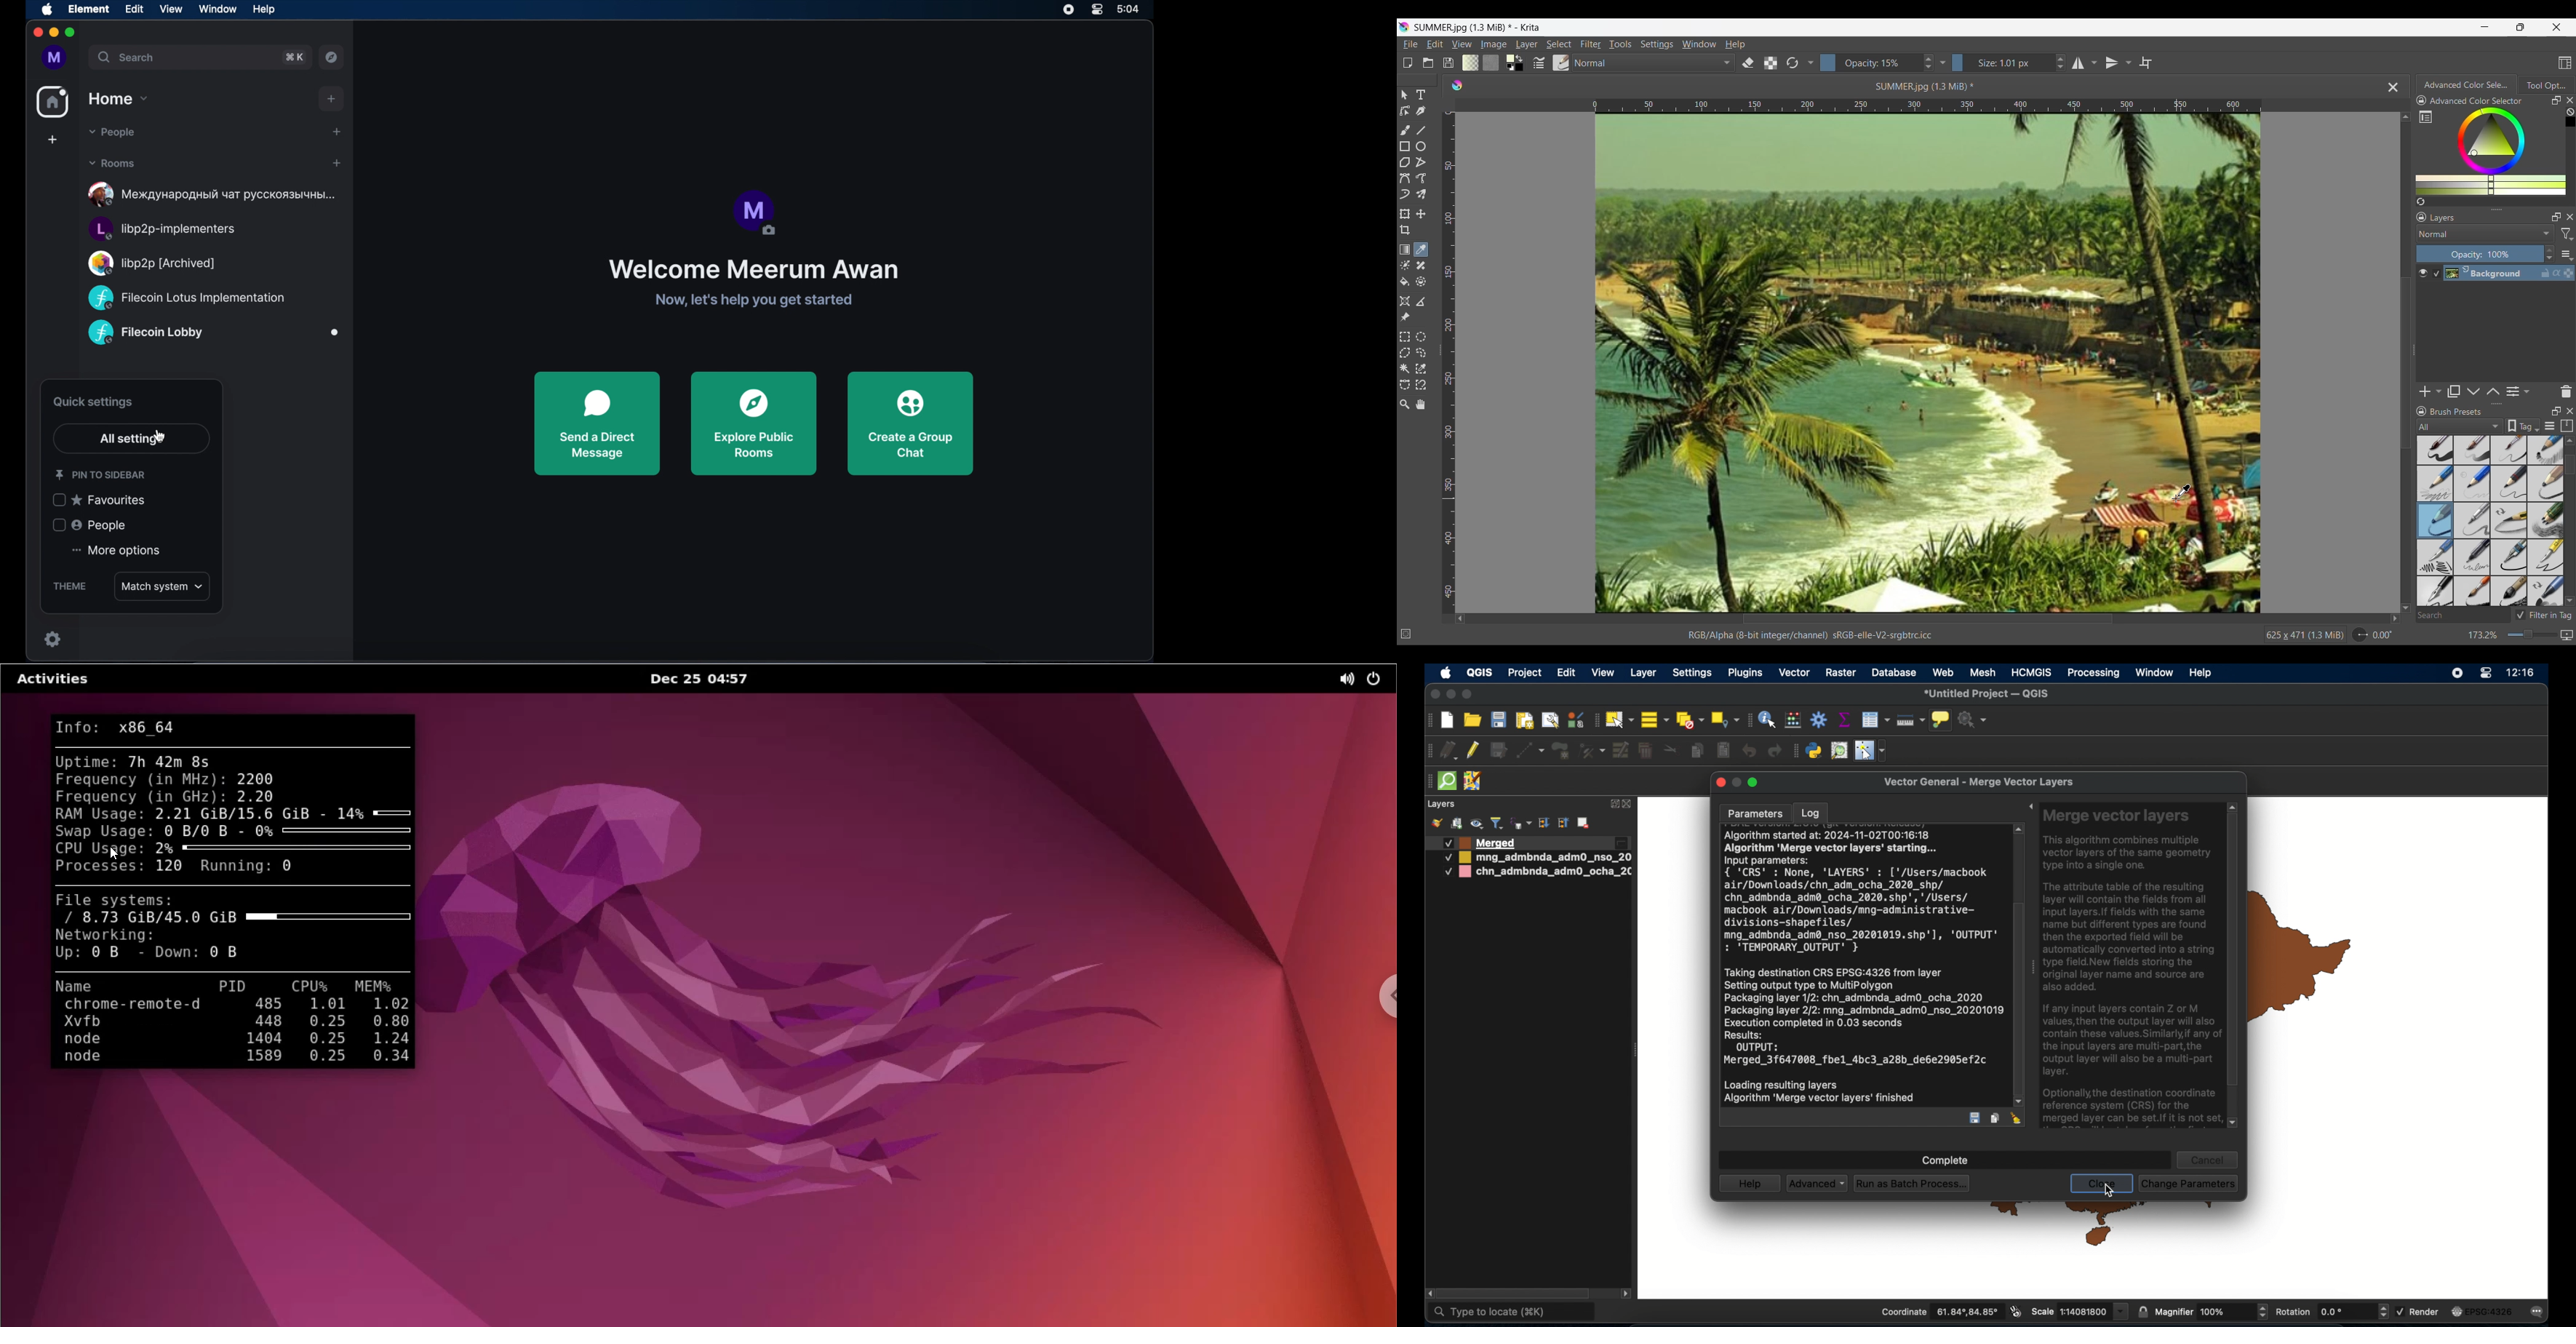 The image size is (2576, 1344). What do you see at coordinates (1657, 44) in the screenshot?
I see `Settings menu` at bounding box center [1657, 44].